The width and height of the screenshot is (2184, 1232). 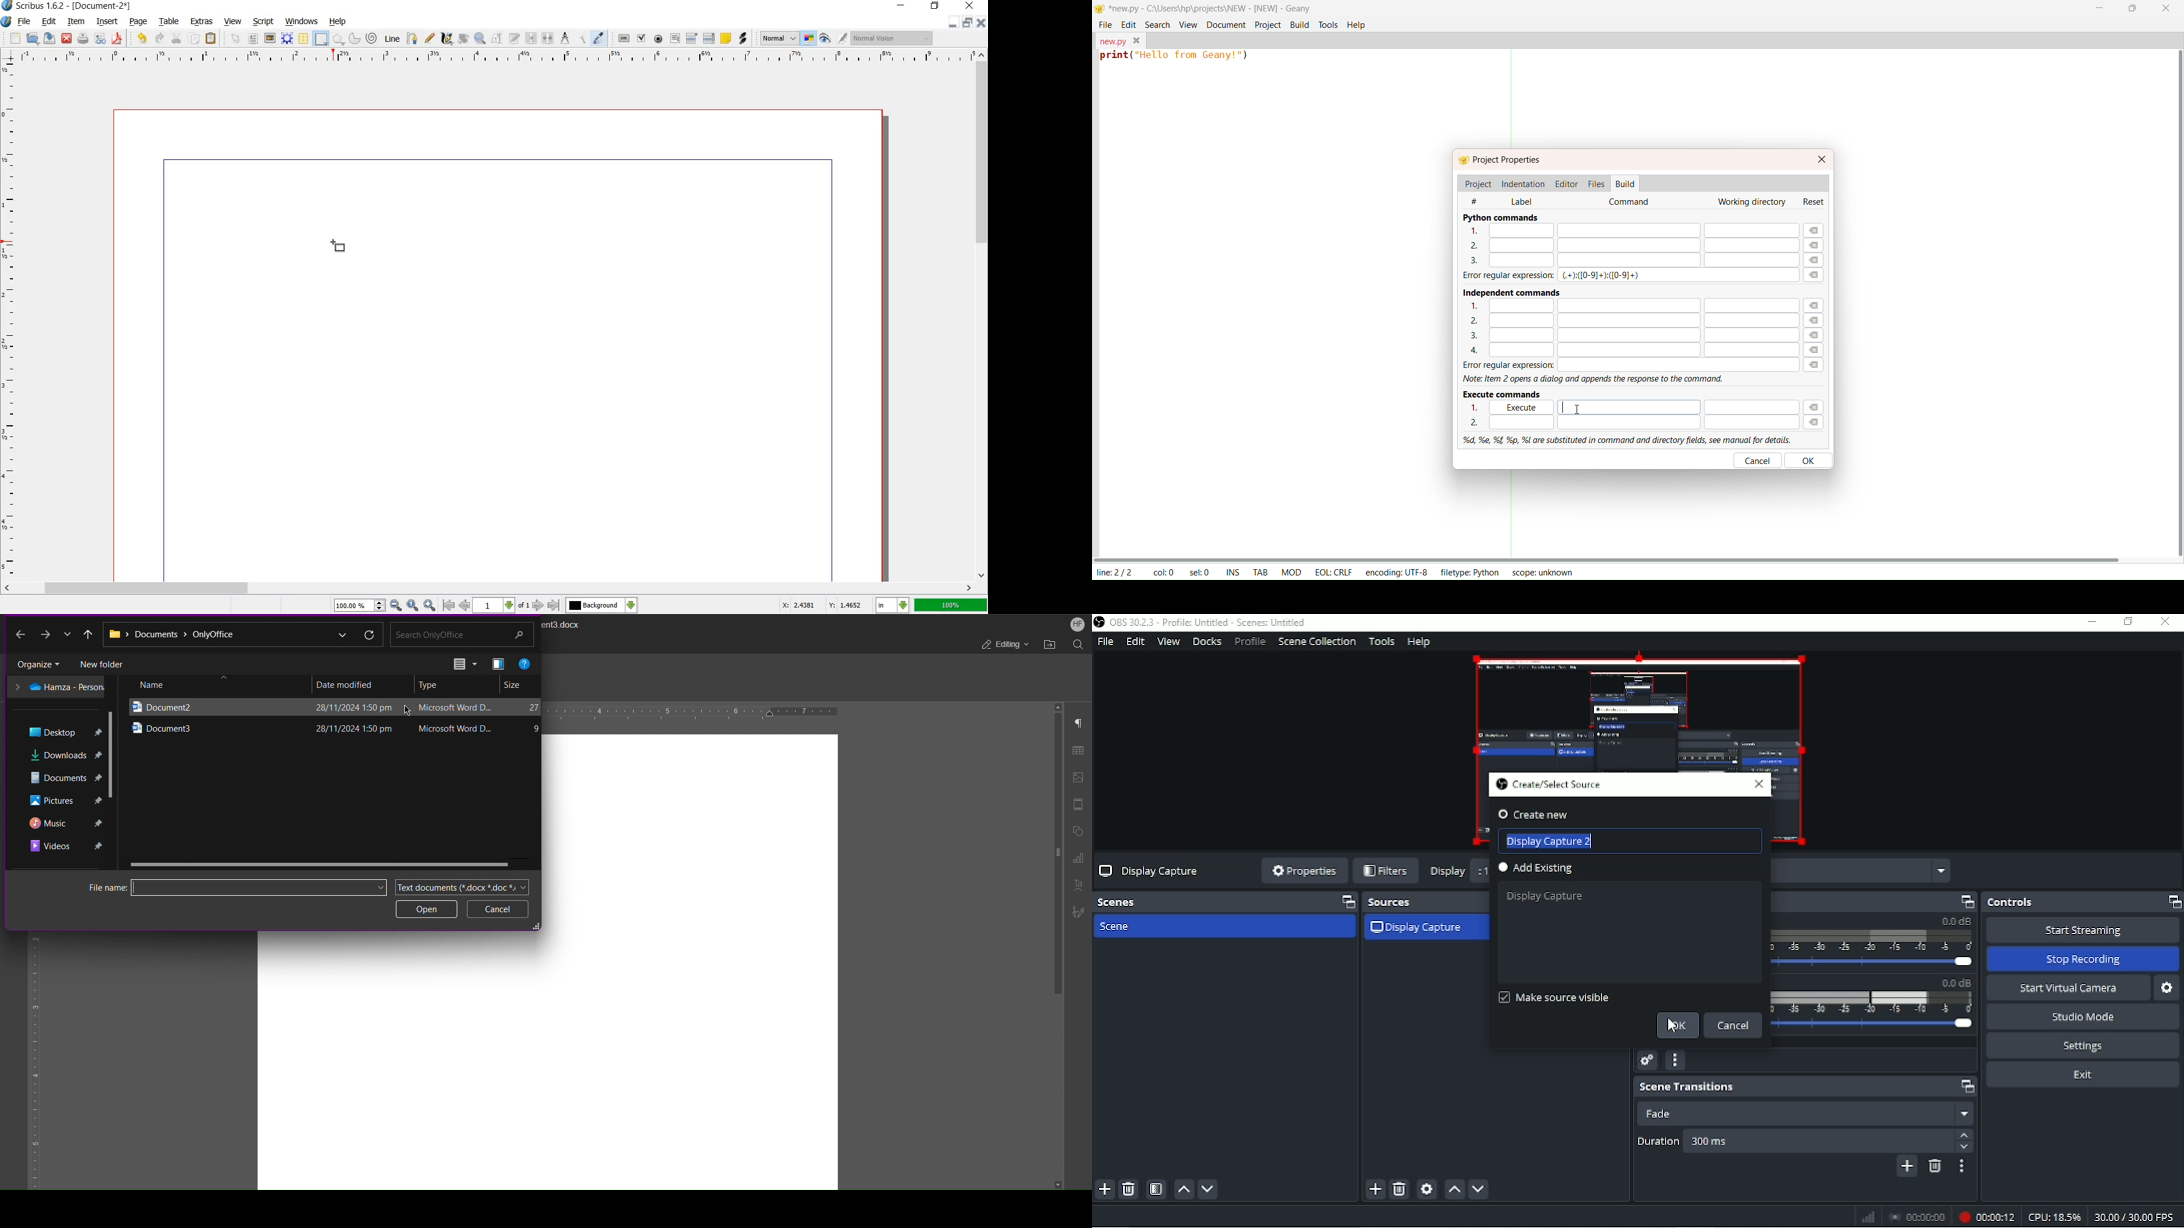 I want to click on Make source visible, so click(x=1552, y=996).